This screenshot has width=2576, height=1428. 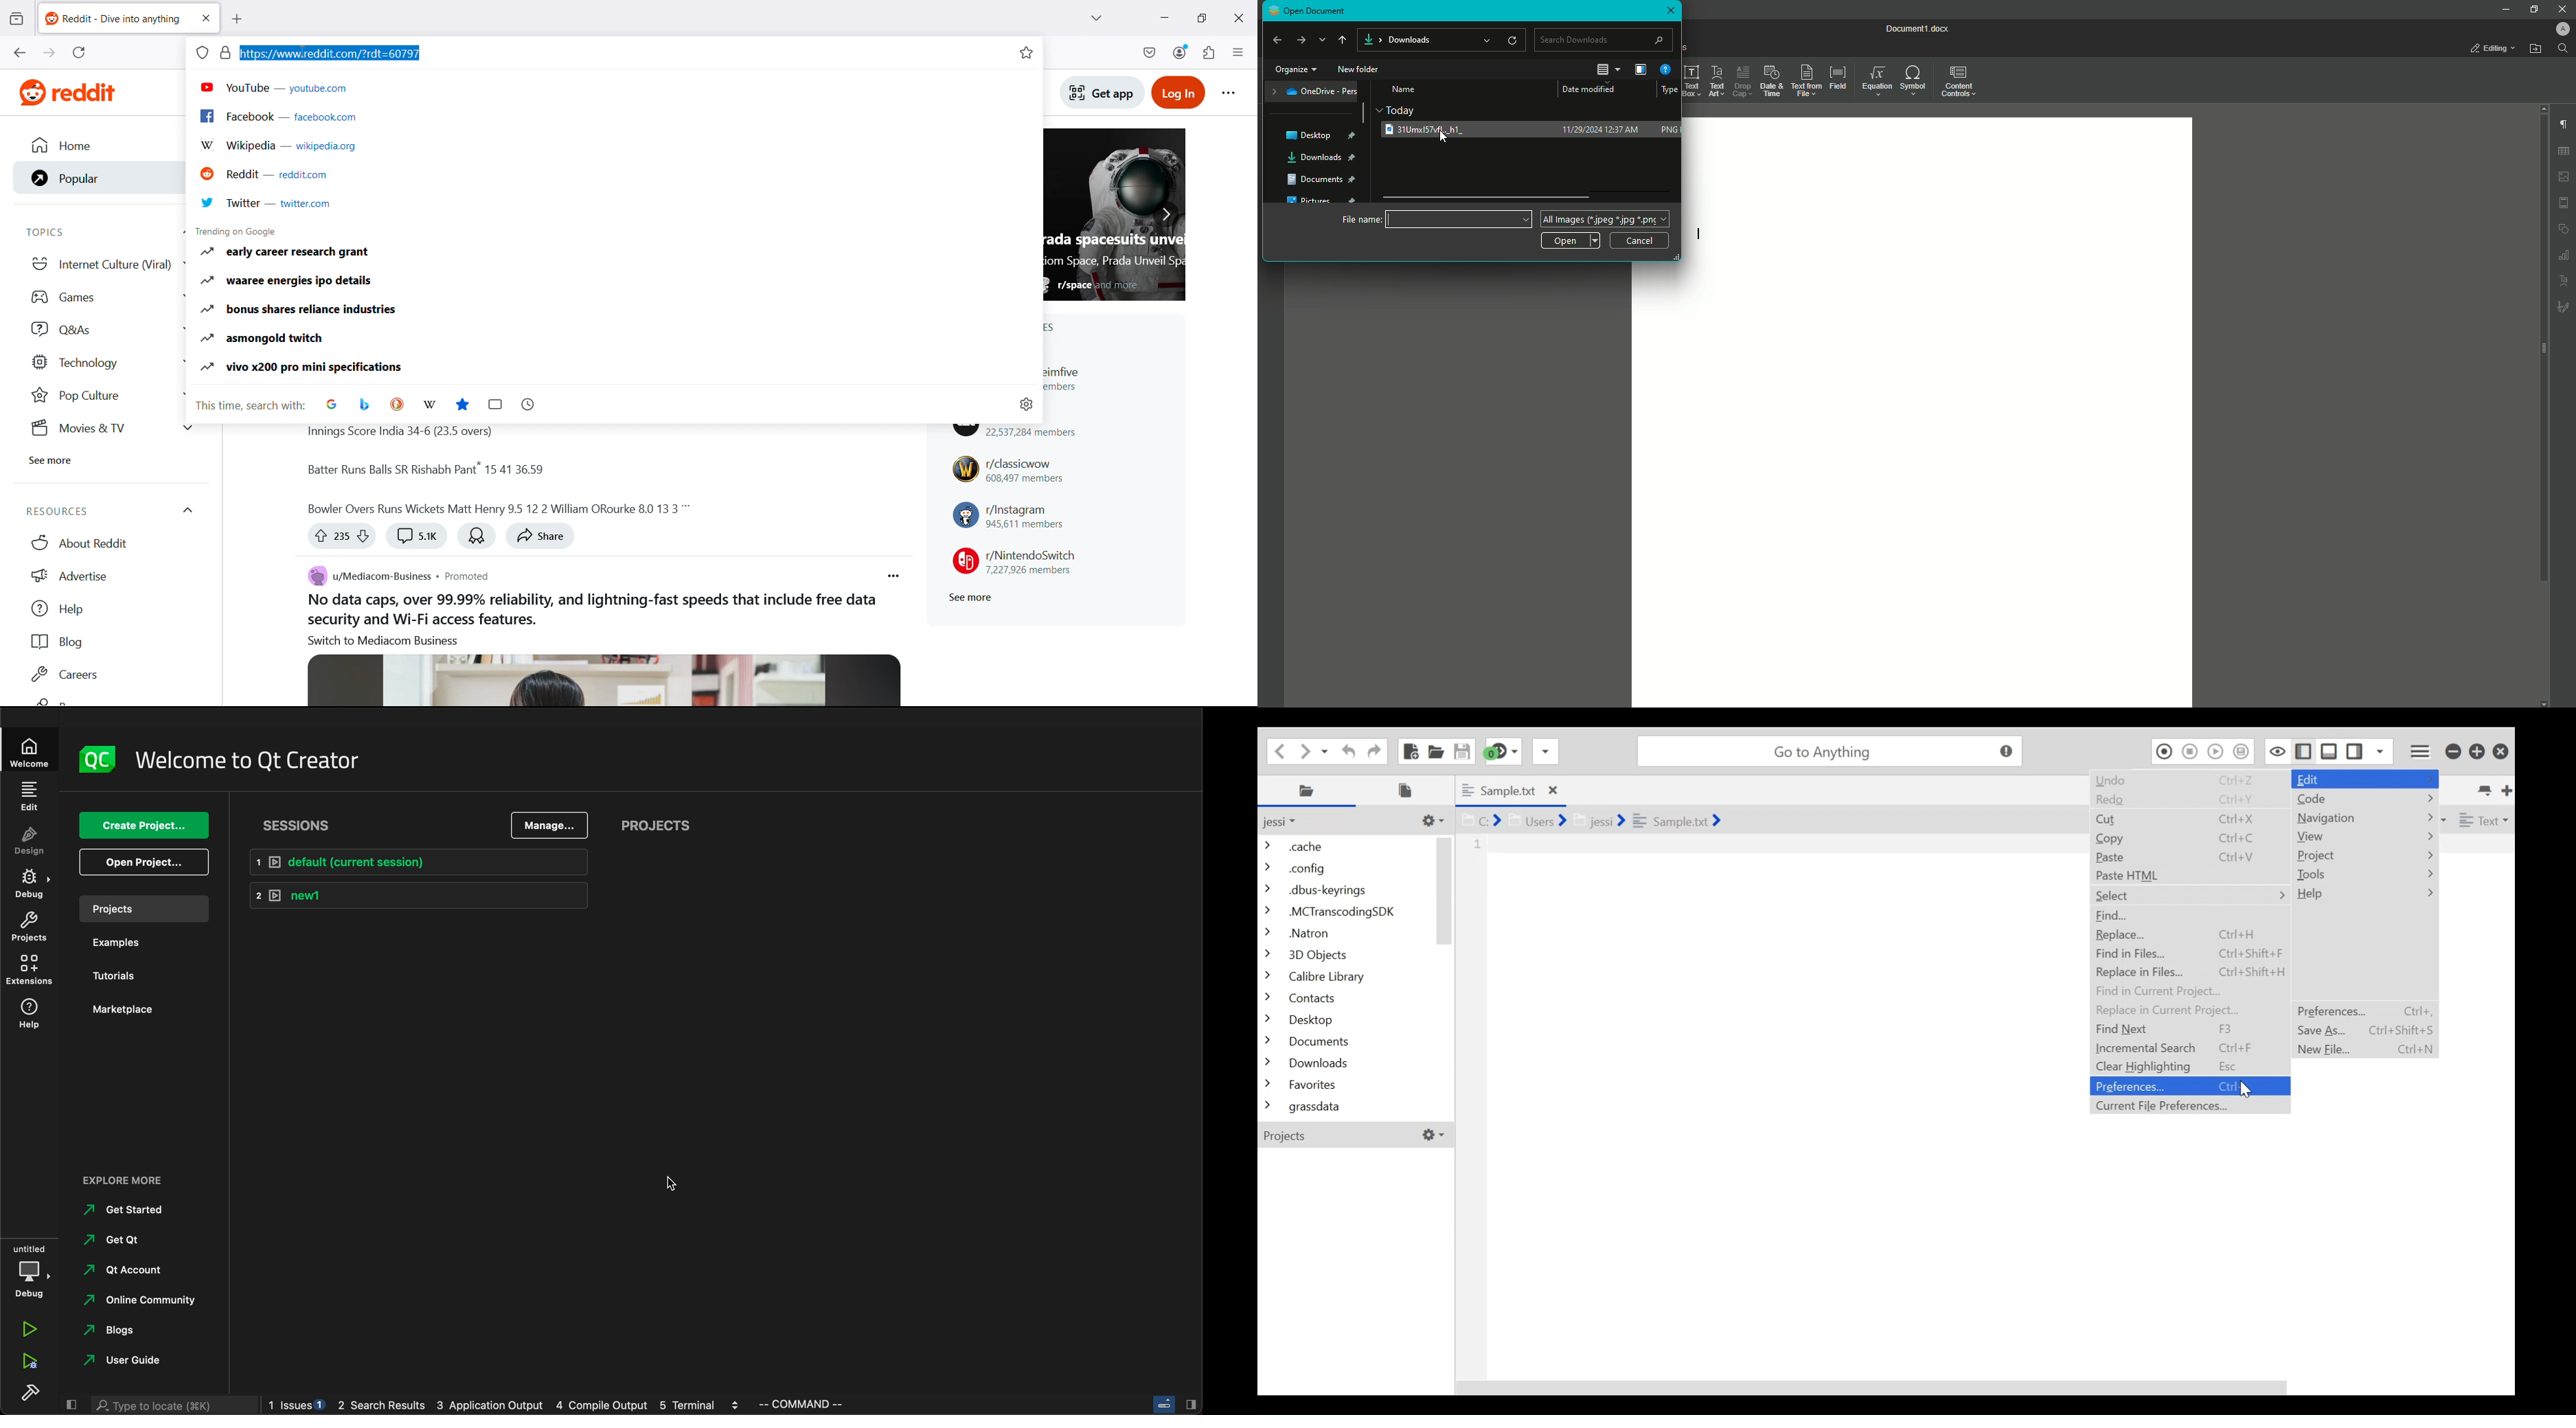 What do you see at coordinates (30, 1390) in the screenshot?
I see `build` at bounding box center [30, 1390].